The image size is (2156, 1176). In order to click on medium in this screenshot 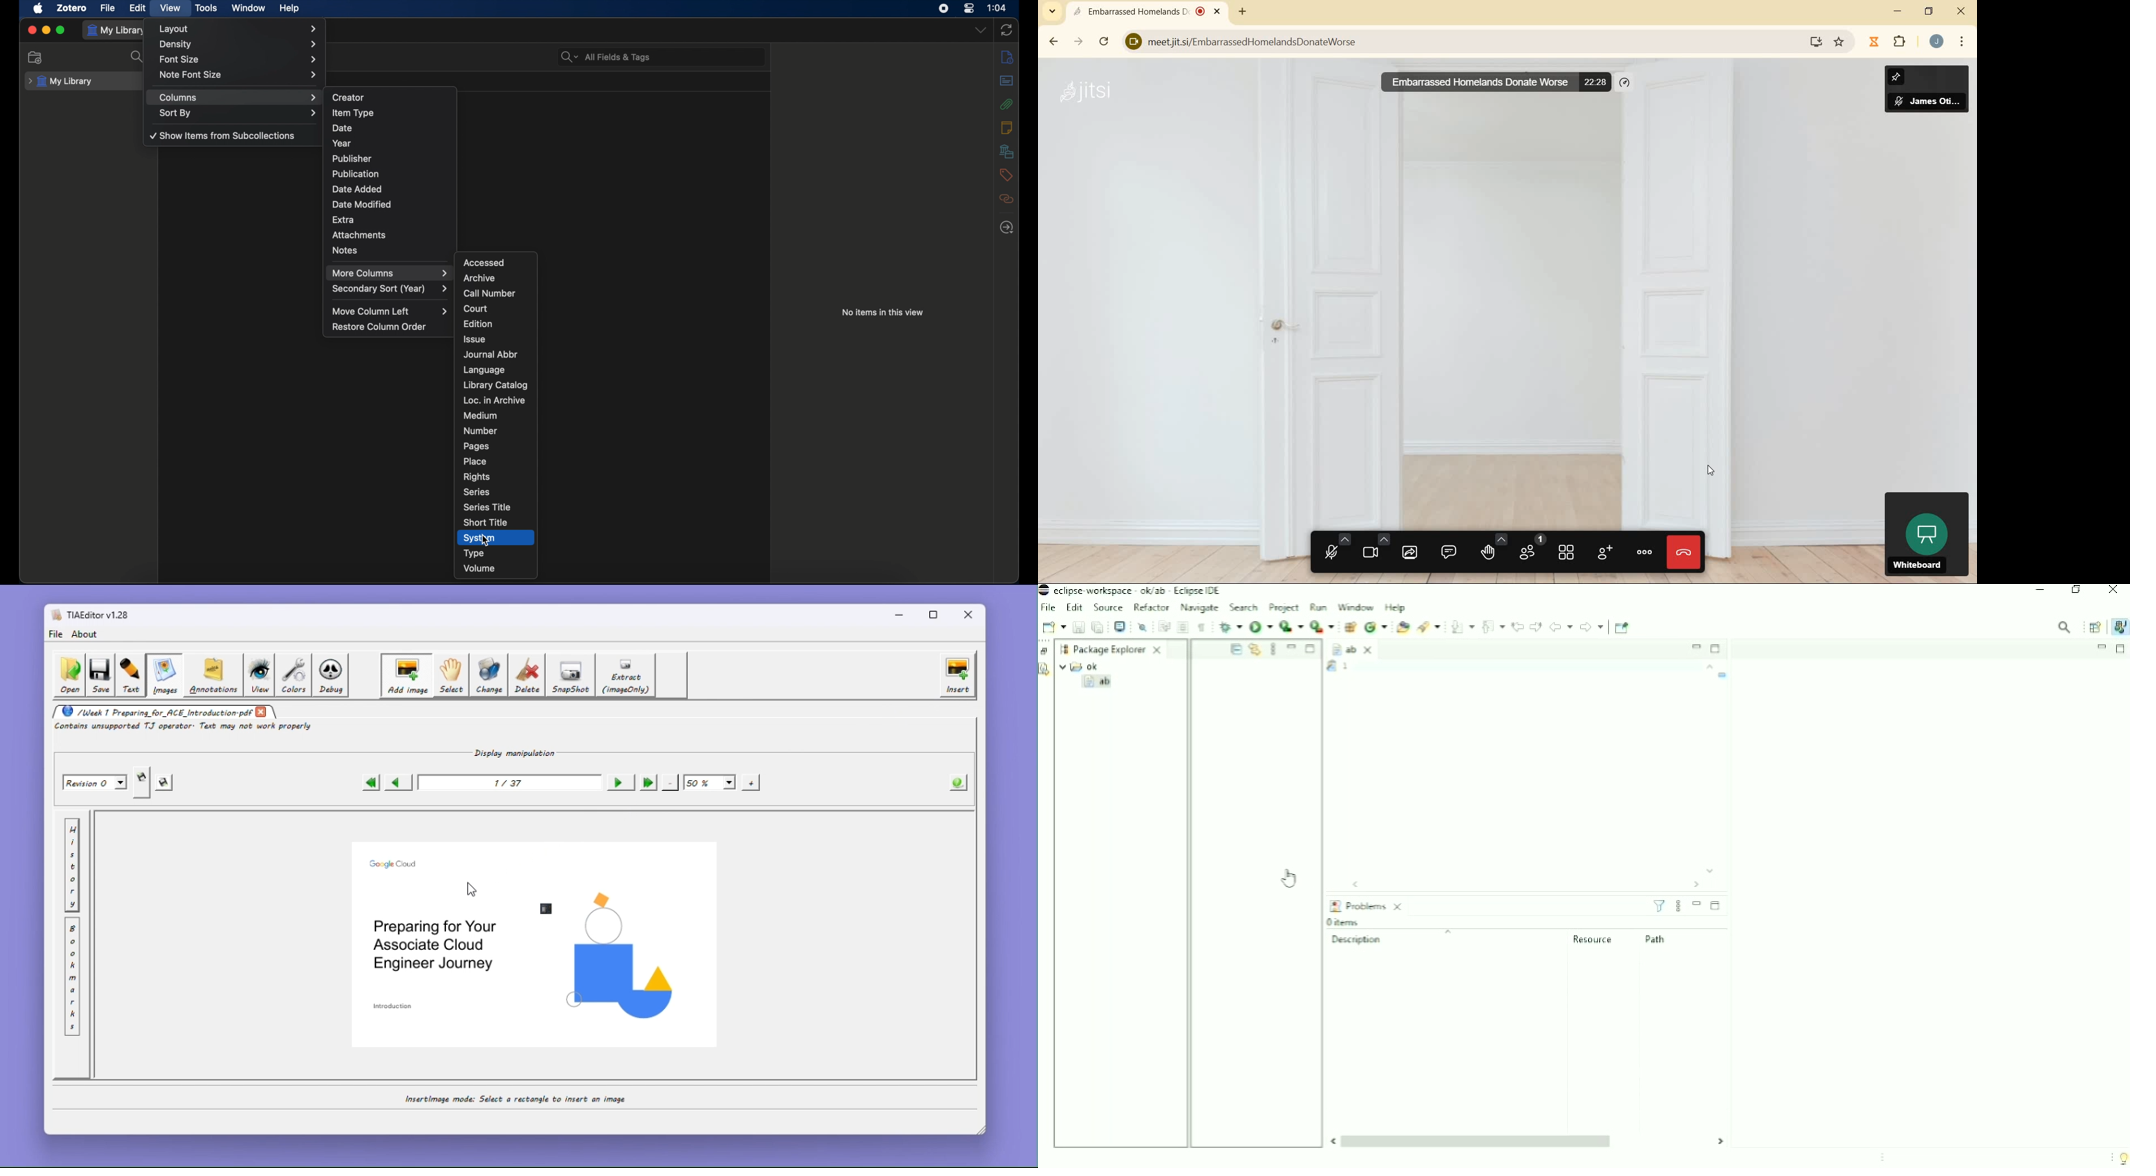, I will do `click(480, 416)`.